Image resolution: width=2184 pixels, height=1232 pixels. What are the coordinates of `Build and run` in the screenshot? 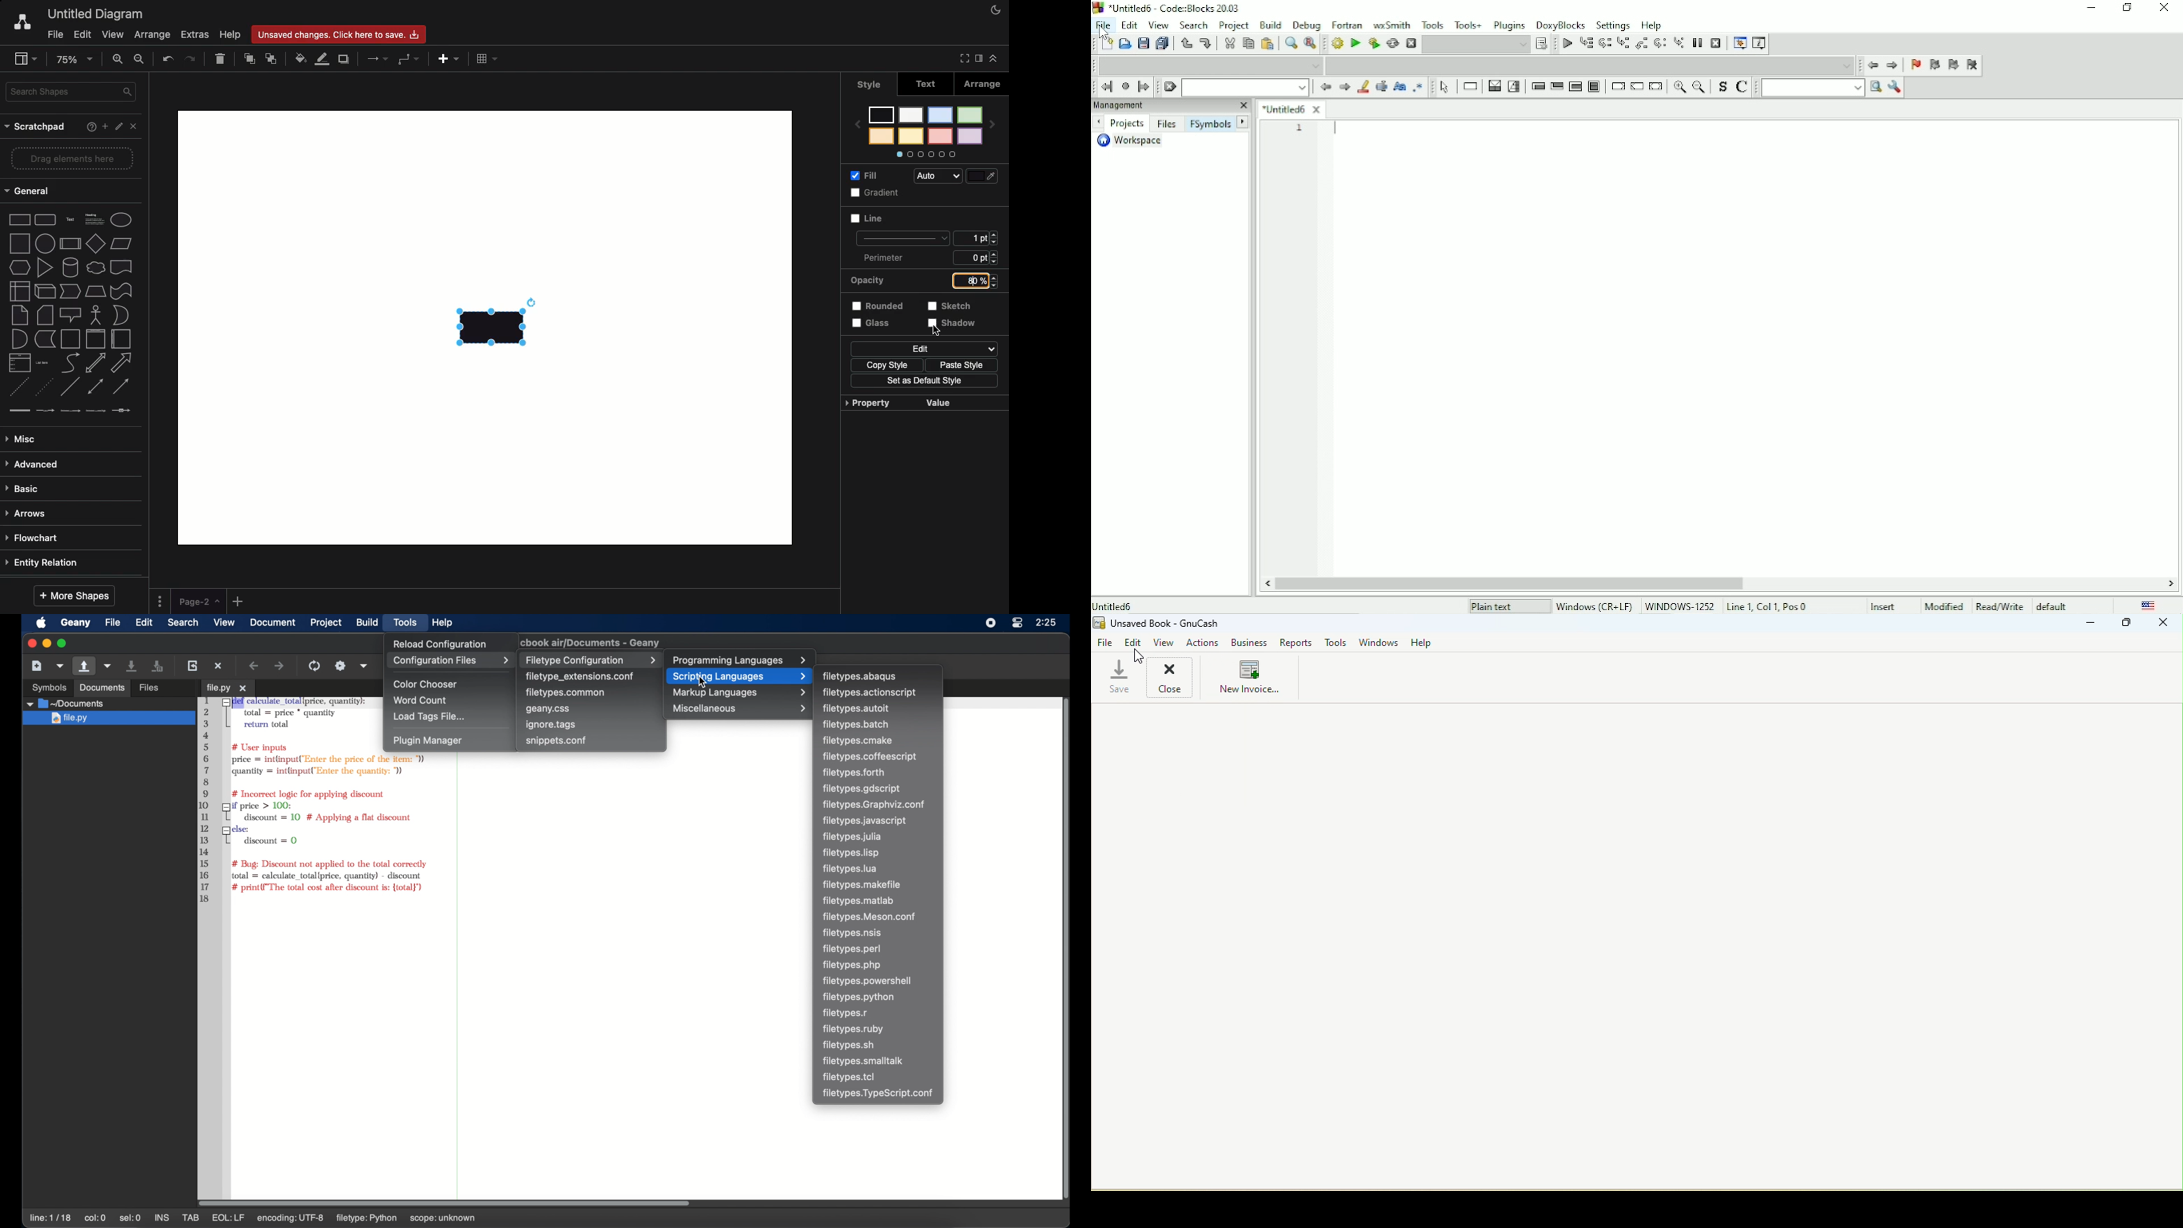 It's located at (1373, 43).